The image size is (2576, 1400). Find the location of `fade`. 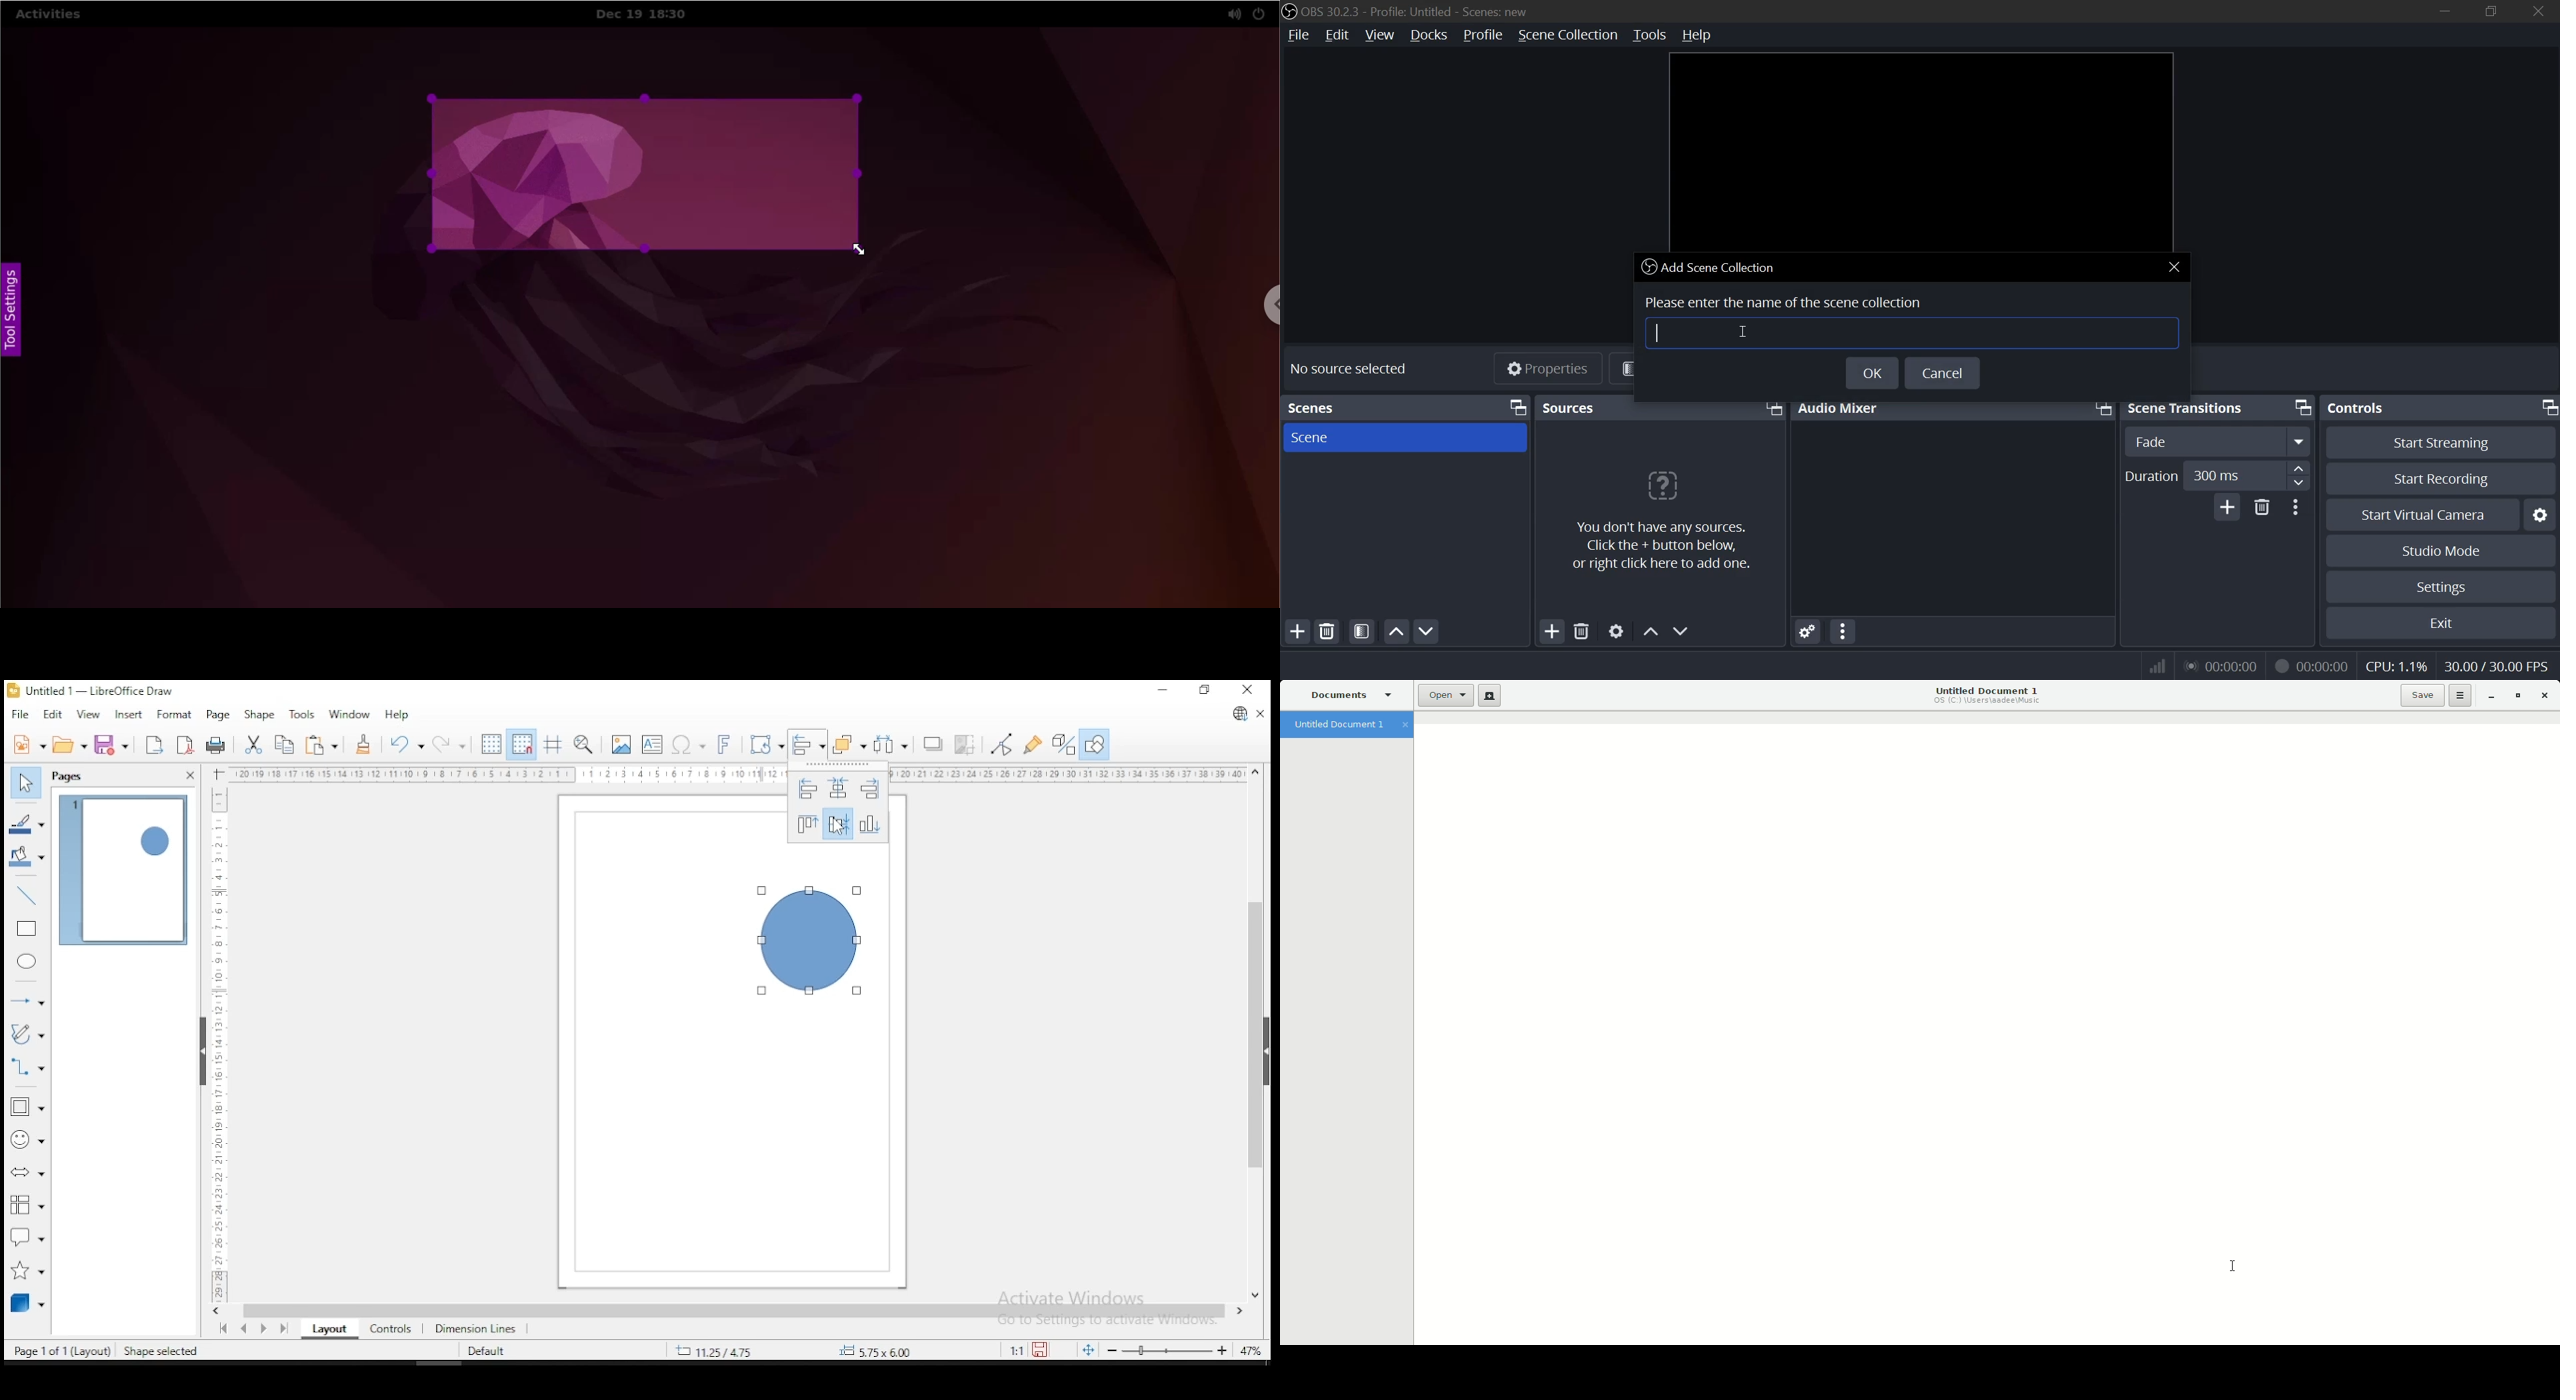

fade is located at coordinates (2152, 441).